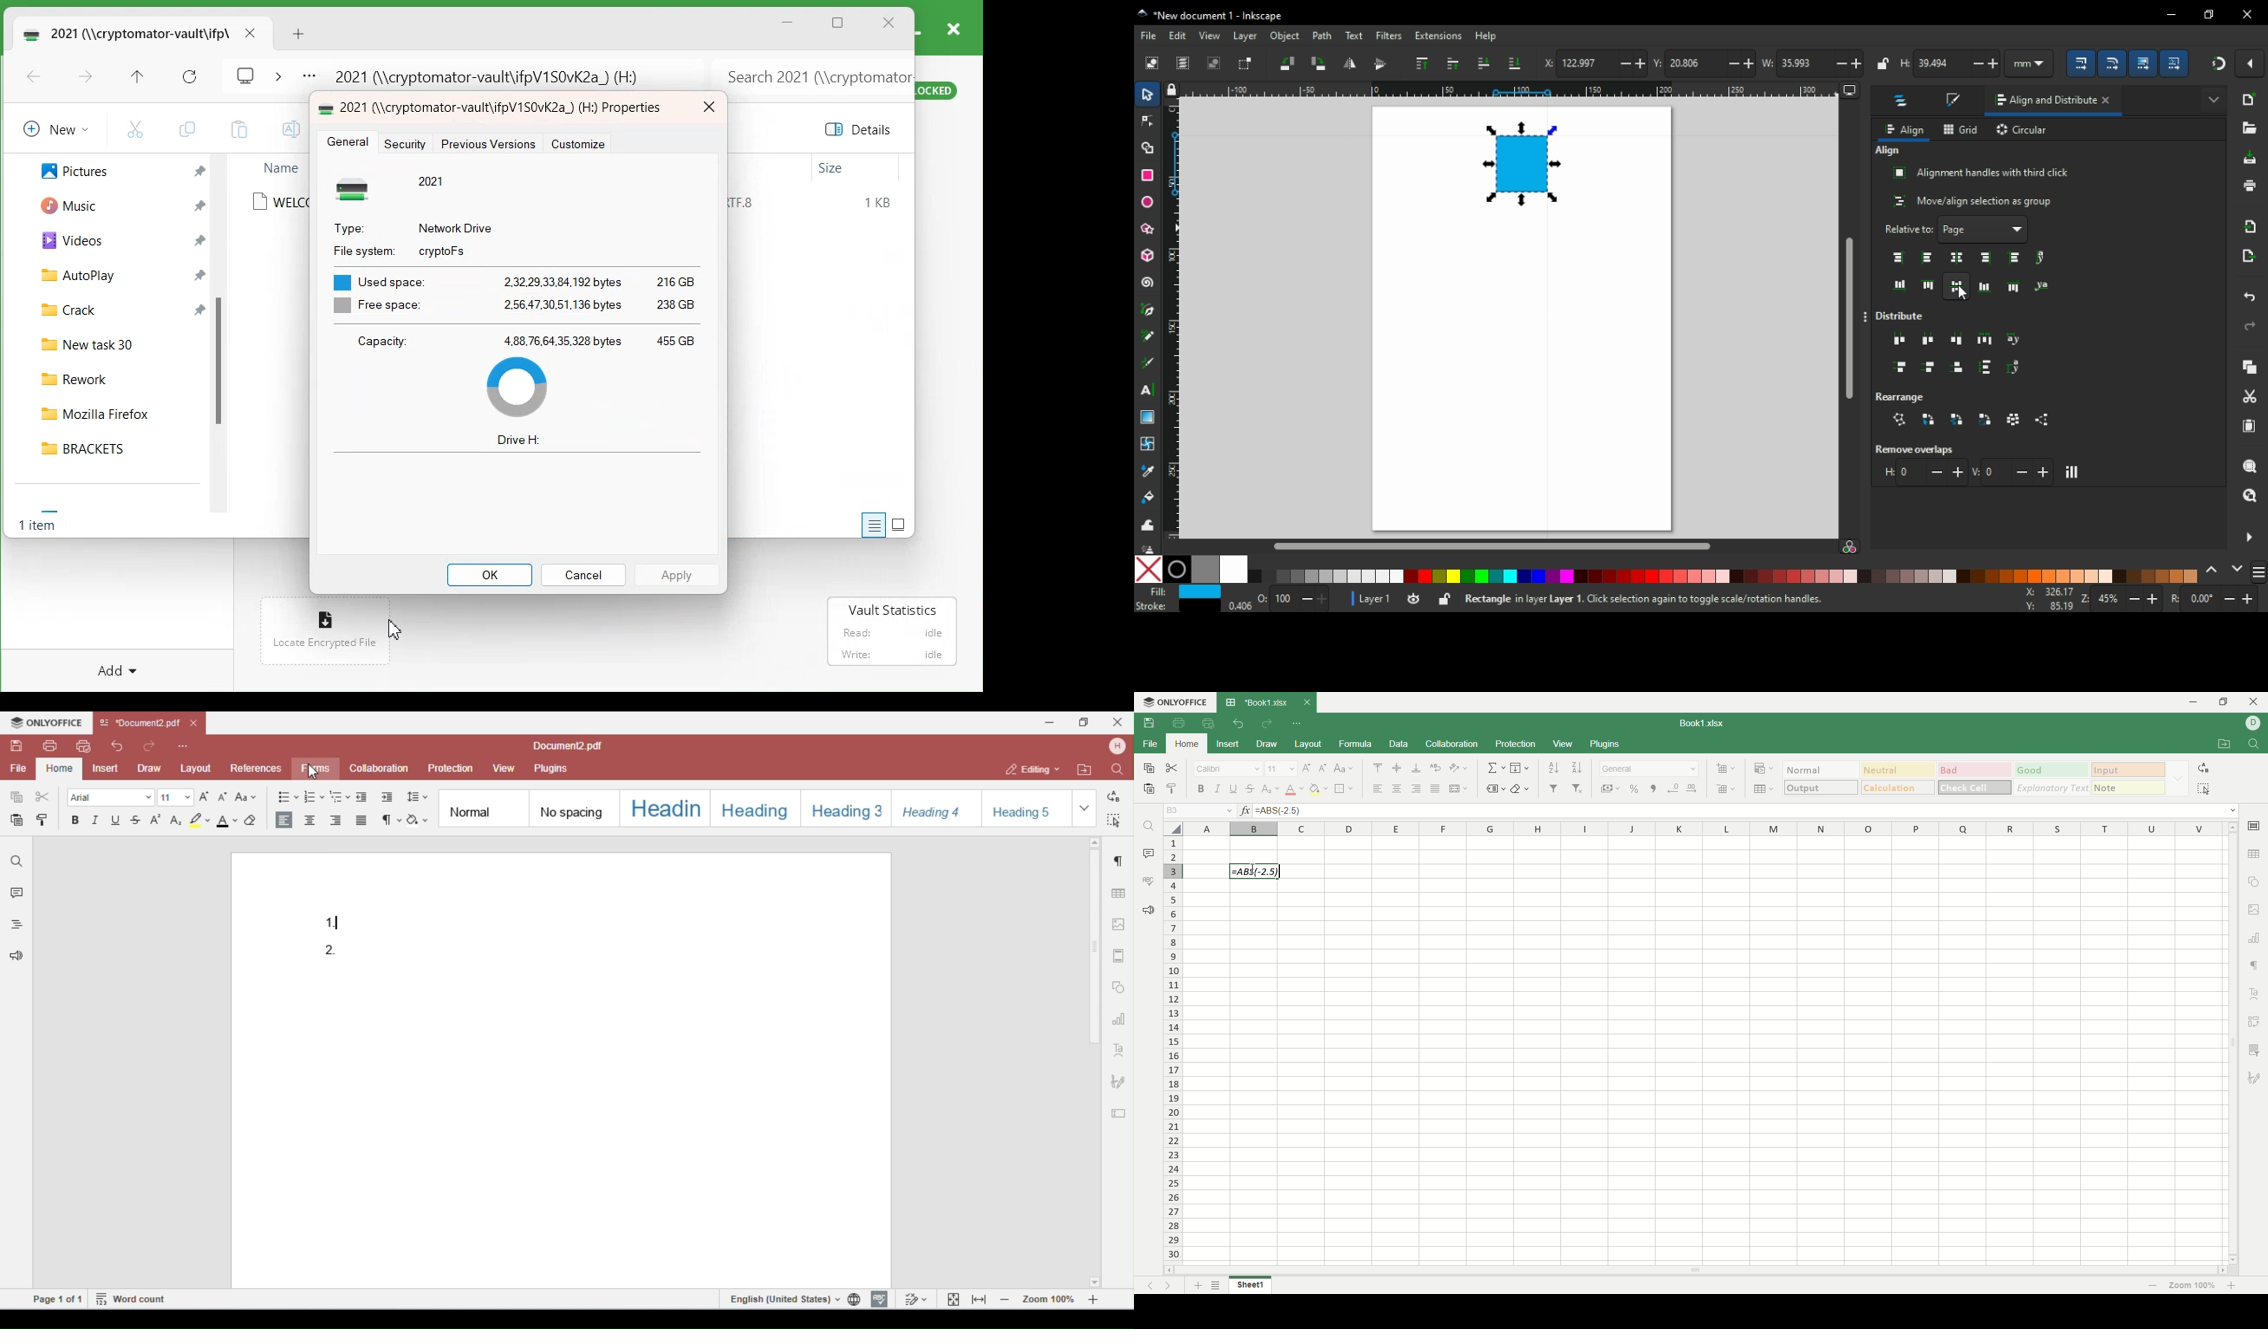 The width and height of the screenshot is (2268, 1344). Describe the element at coordinates (2116, 62) in the screenshot. I see `when scaling a rectangle, scale the radii of the rounded corners` at that location.